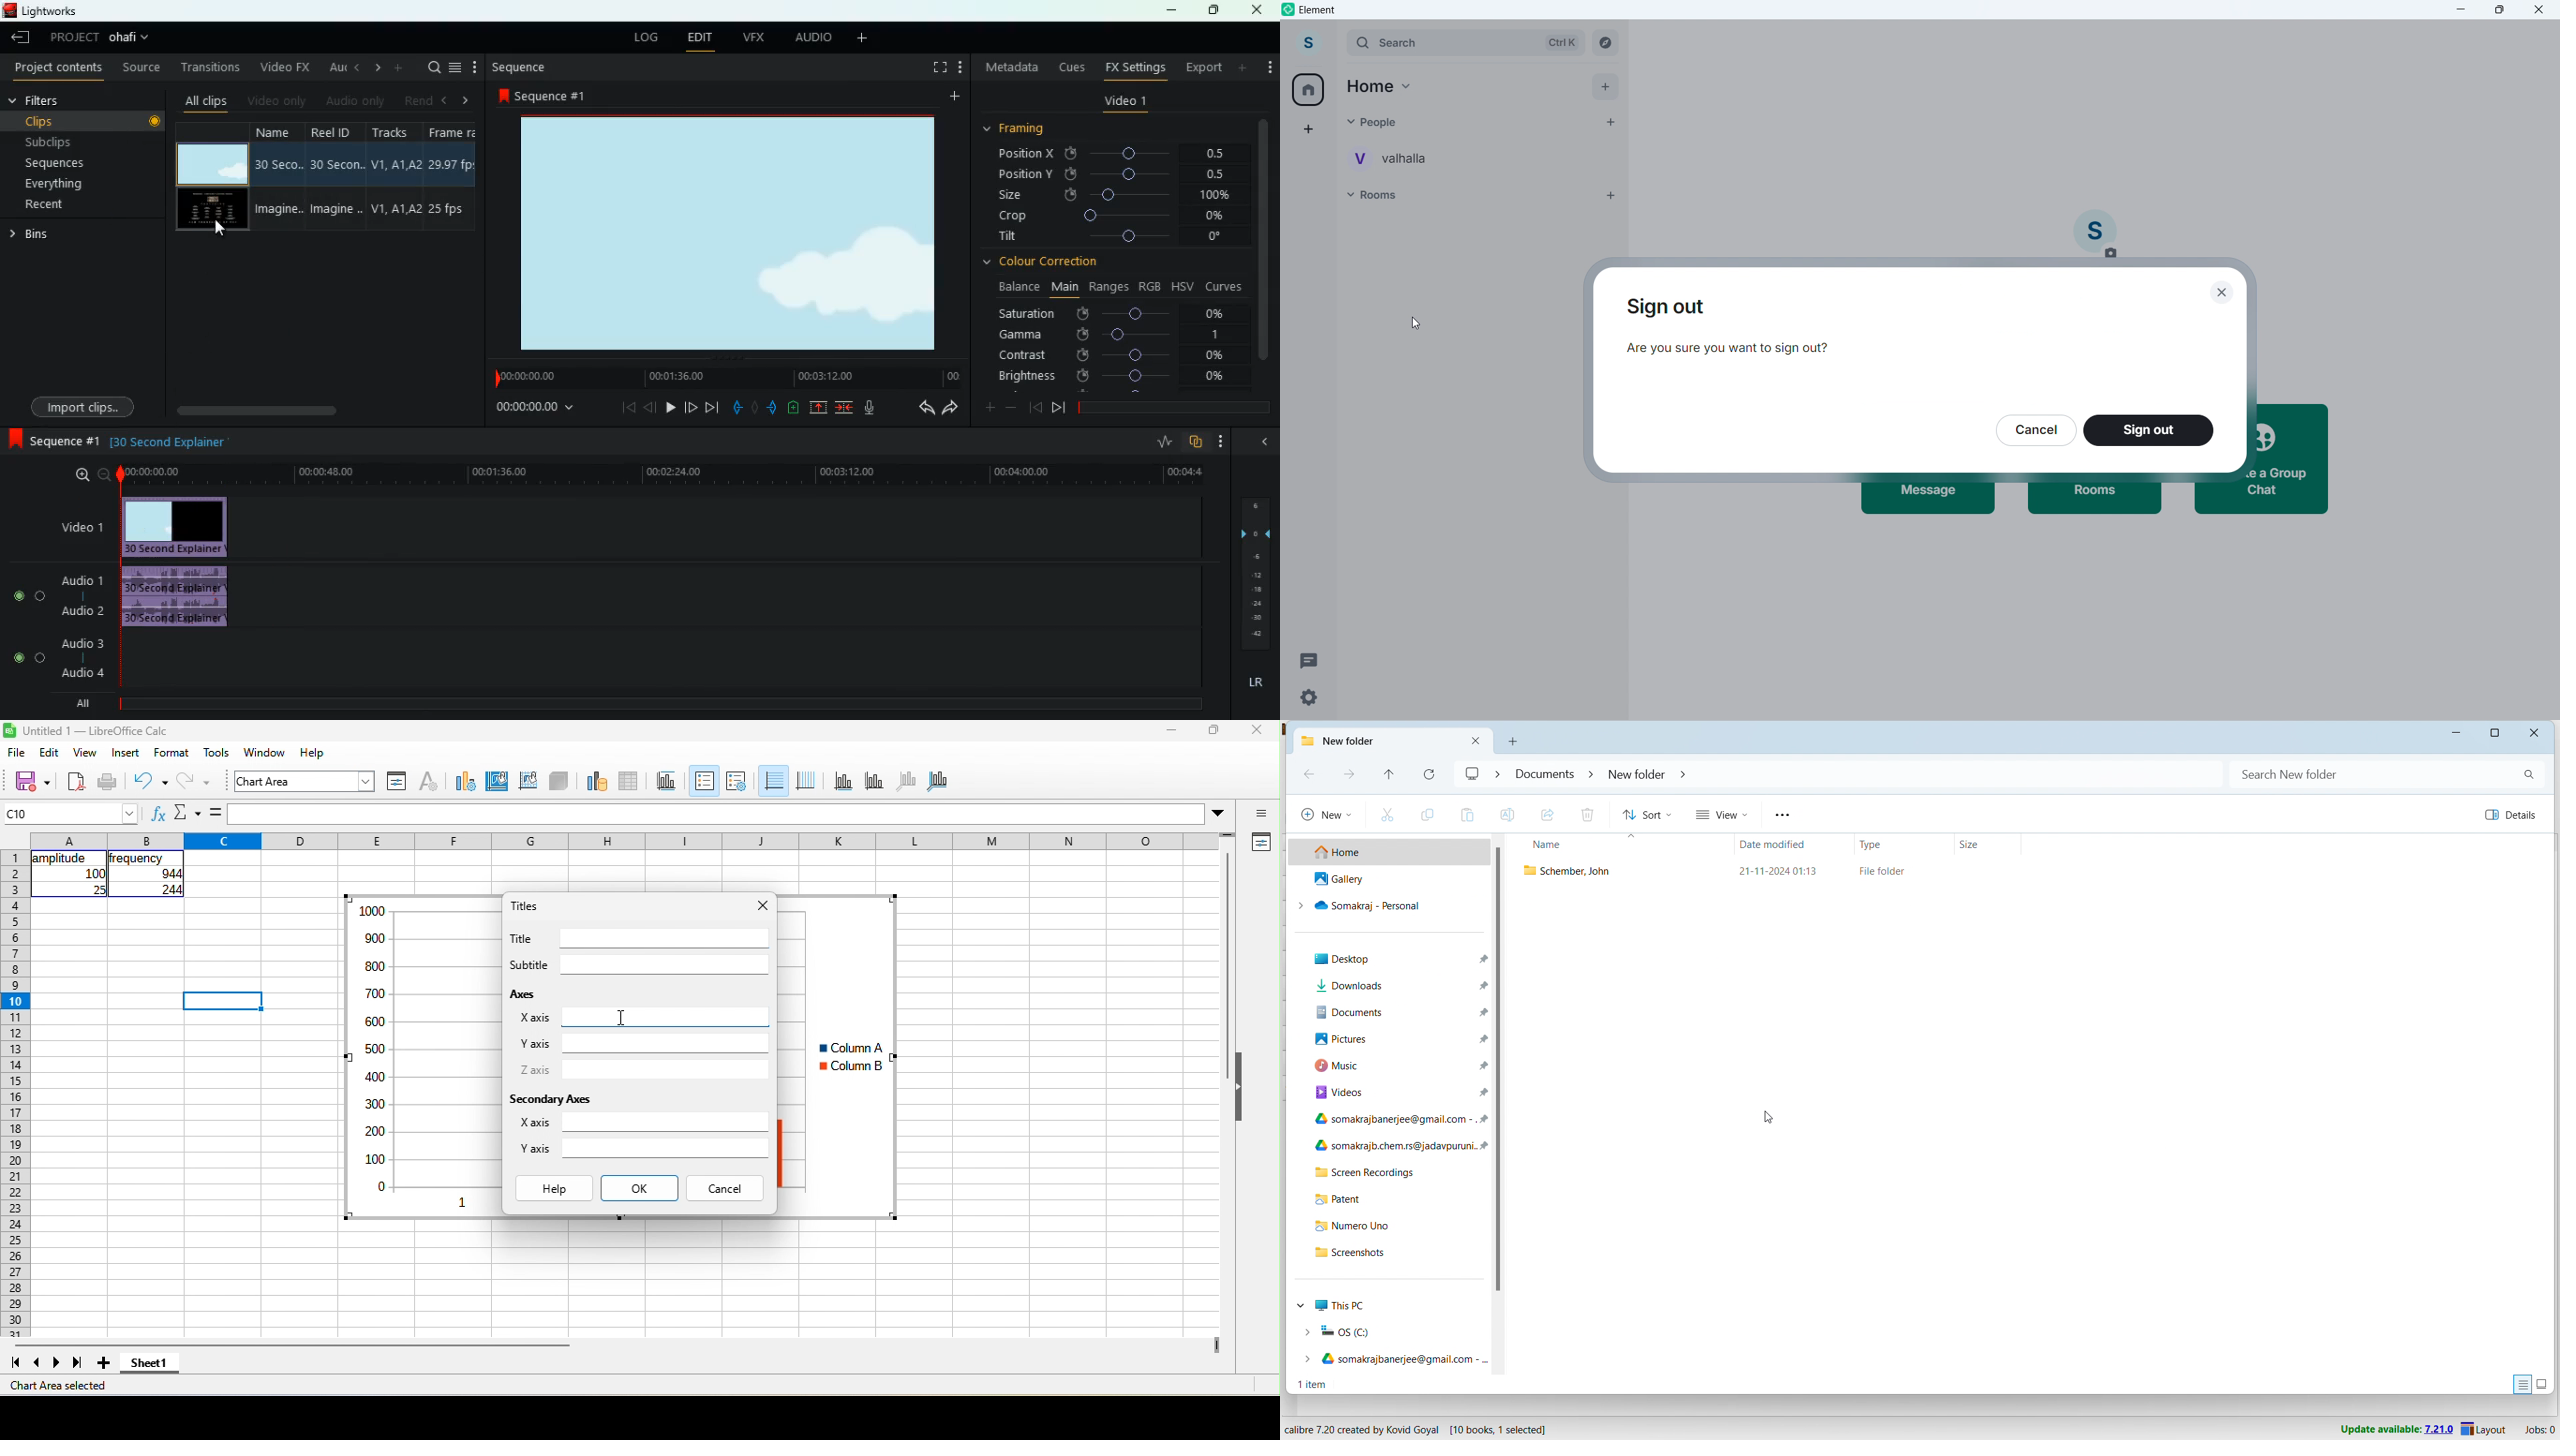 The width and height of the screenshot is (2576, 1456). Describe the element at coordinates (292, 1346) in the screenshot. I see `horizontal scroll bar` at that location.